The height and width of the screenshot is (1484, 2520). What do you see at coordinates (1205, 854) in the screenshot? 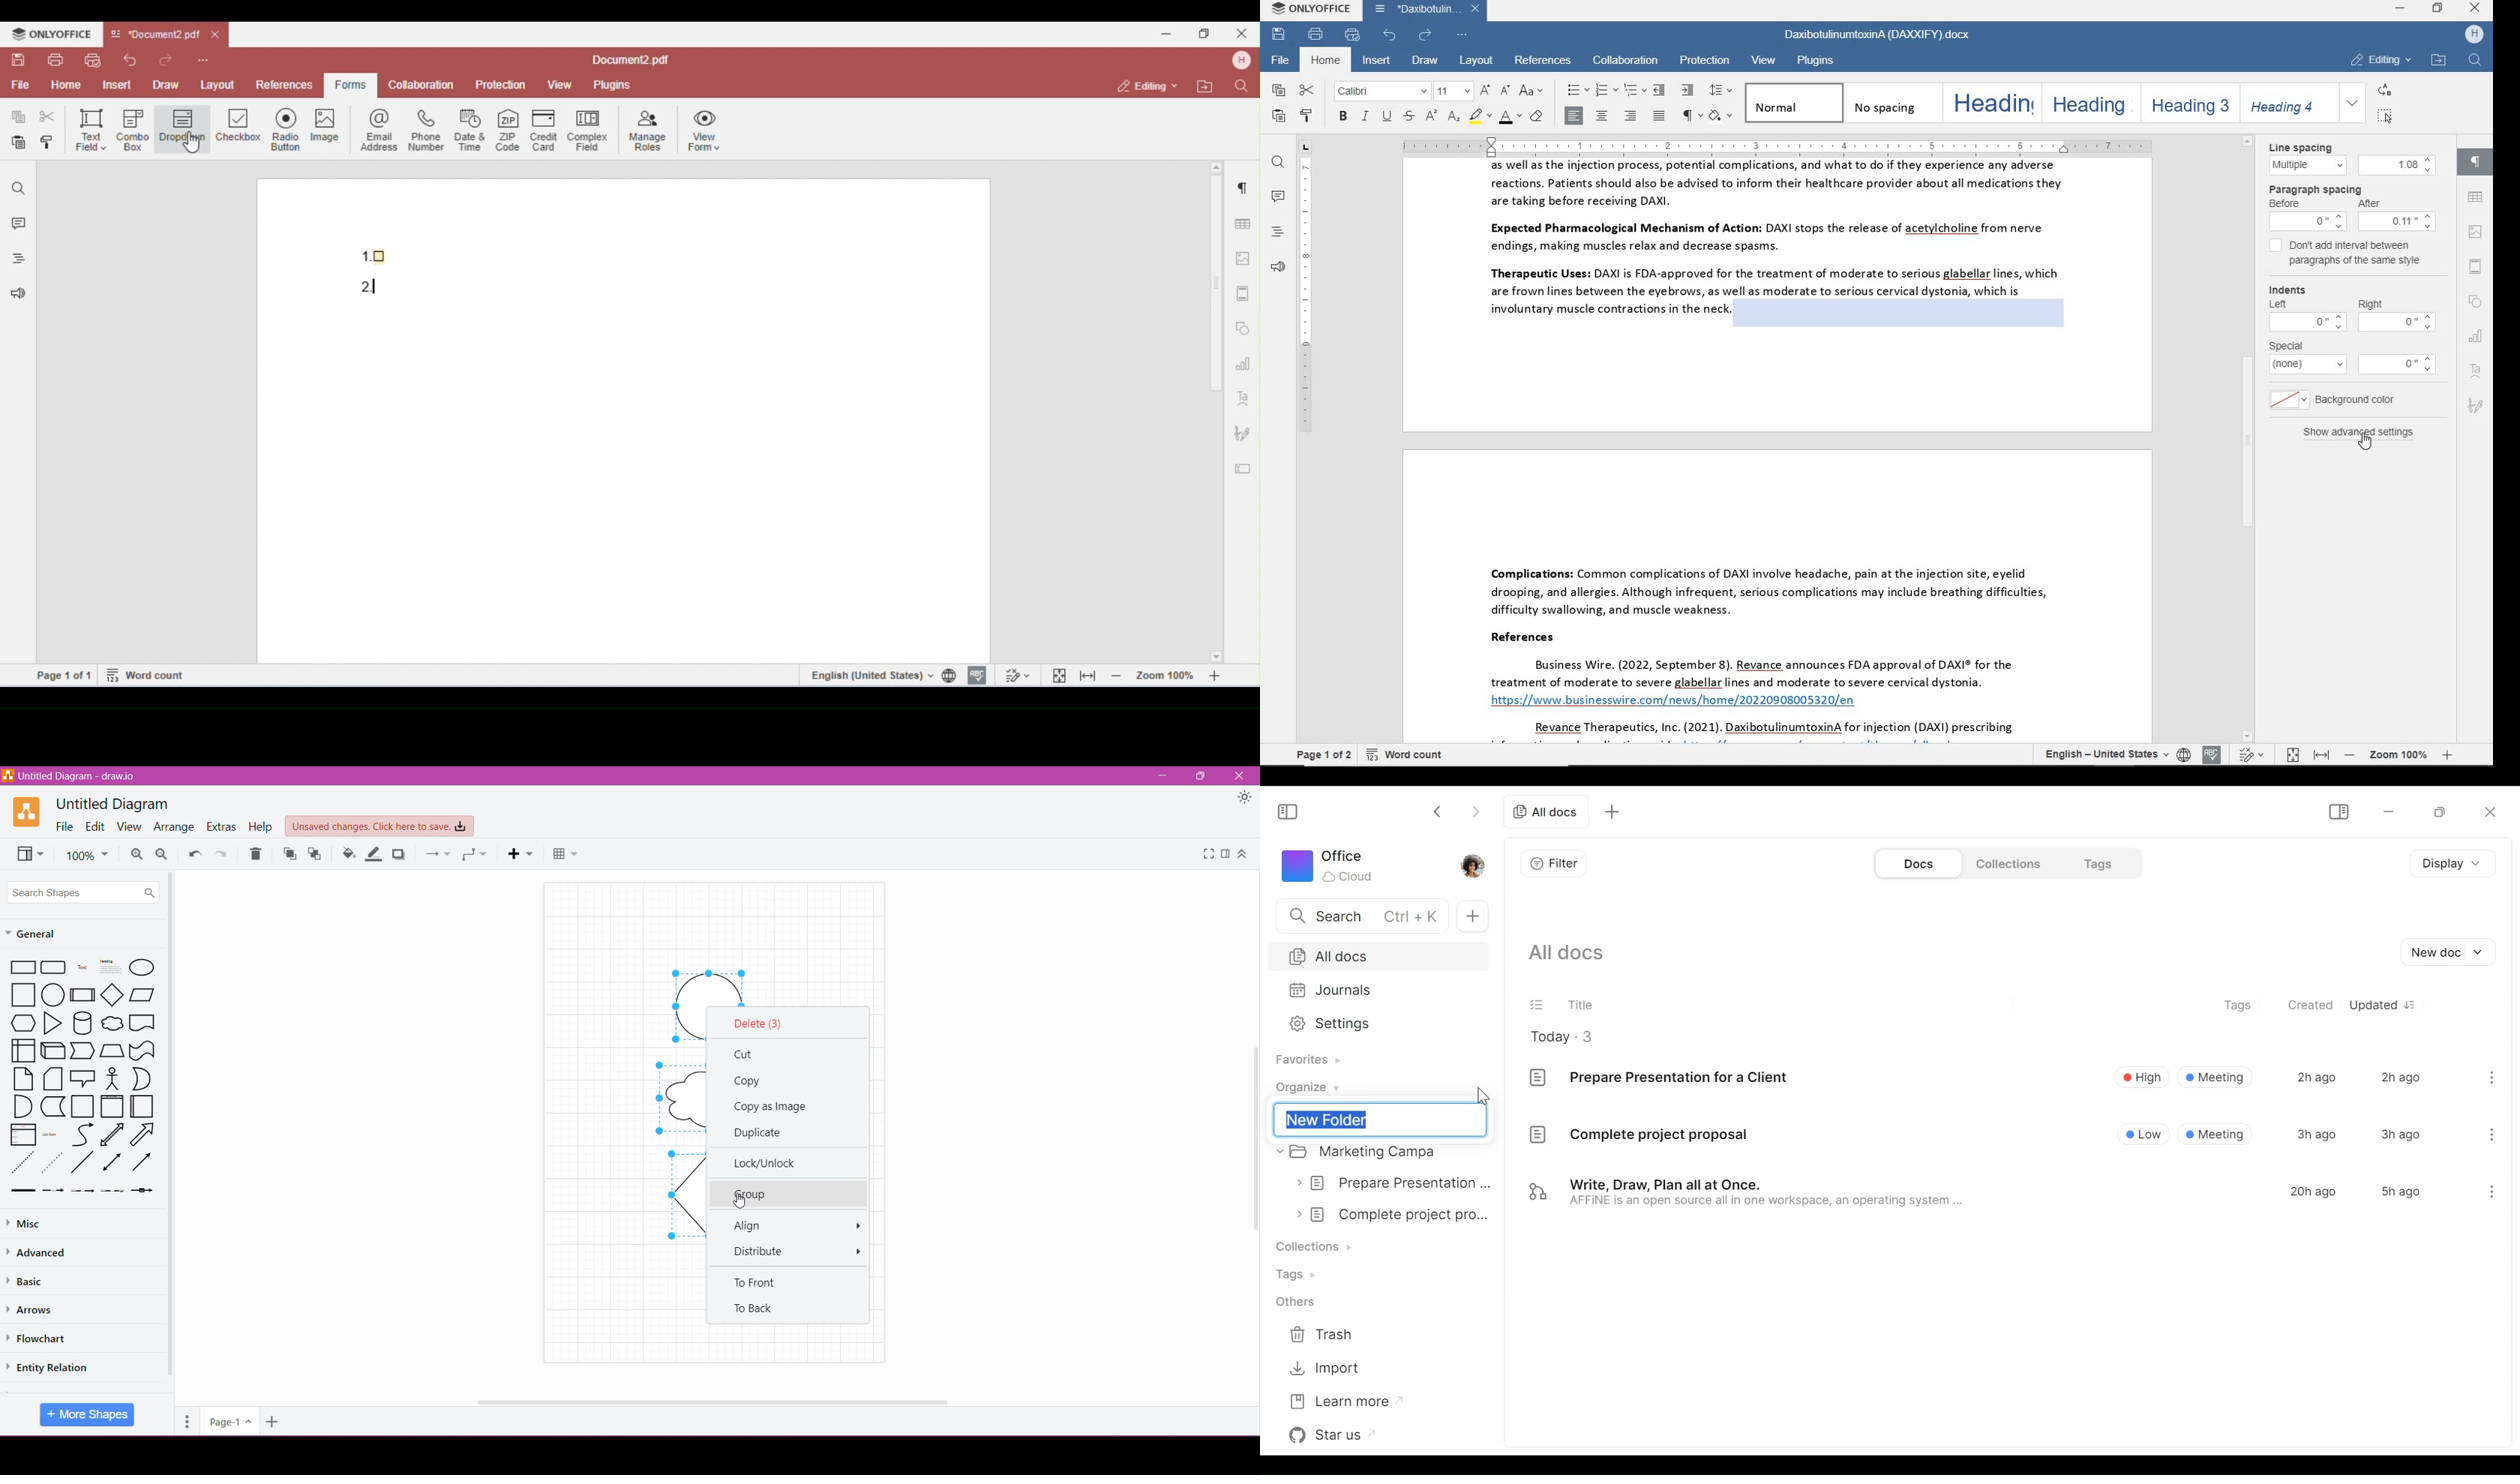
I see `Fullscreen` at bounding box center [1205, 854].